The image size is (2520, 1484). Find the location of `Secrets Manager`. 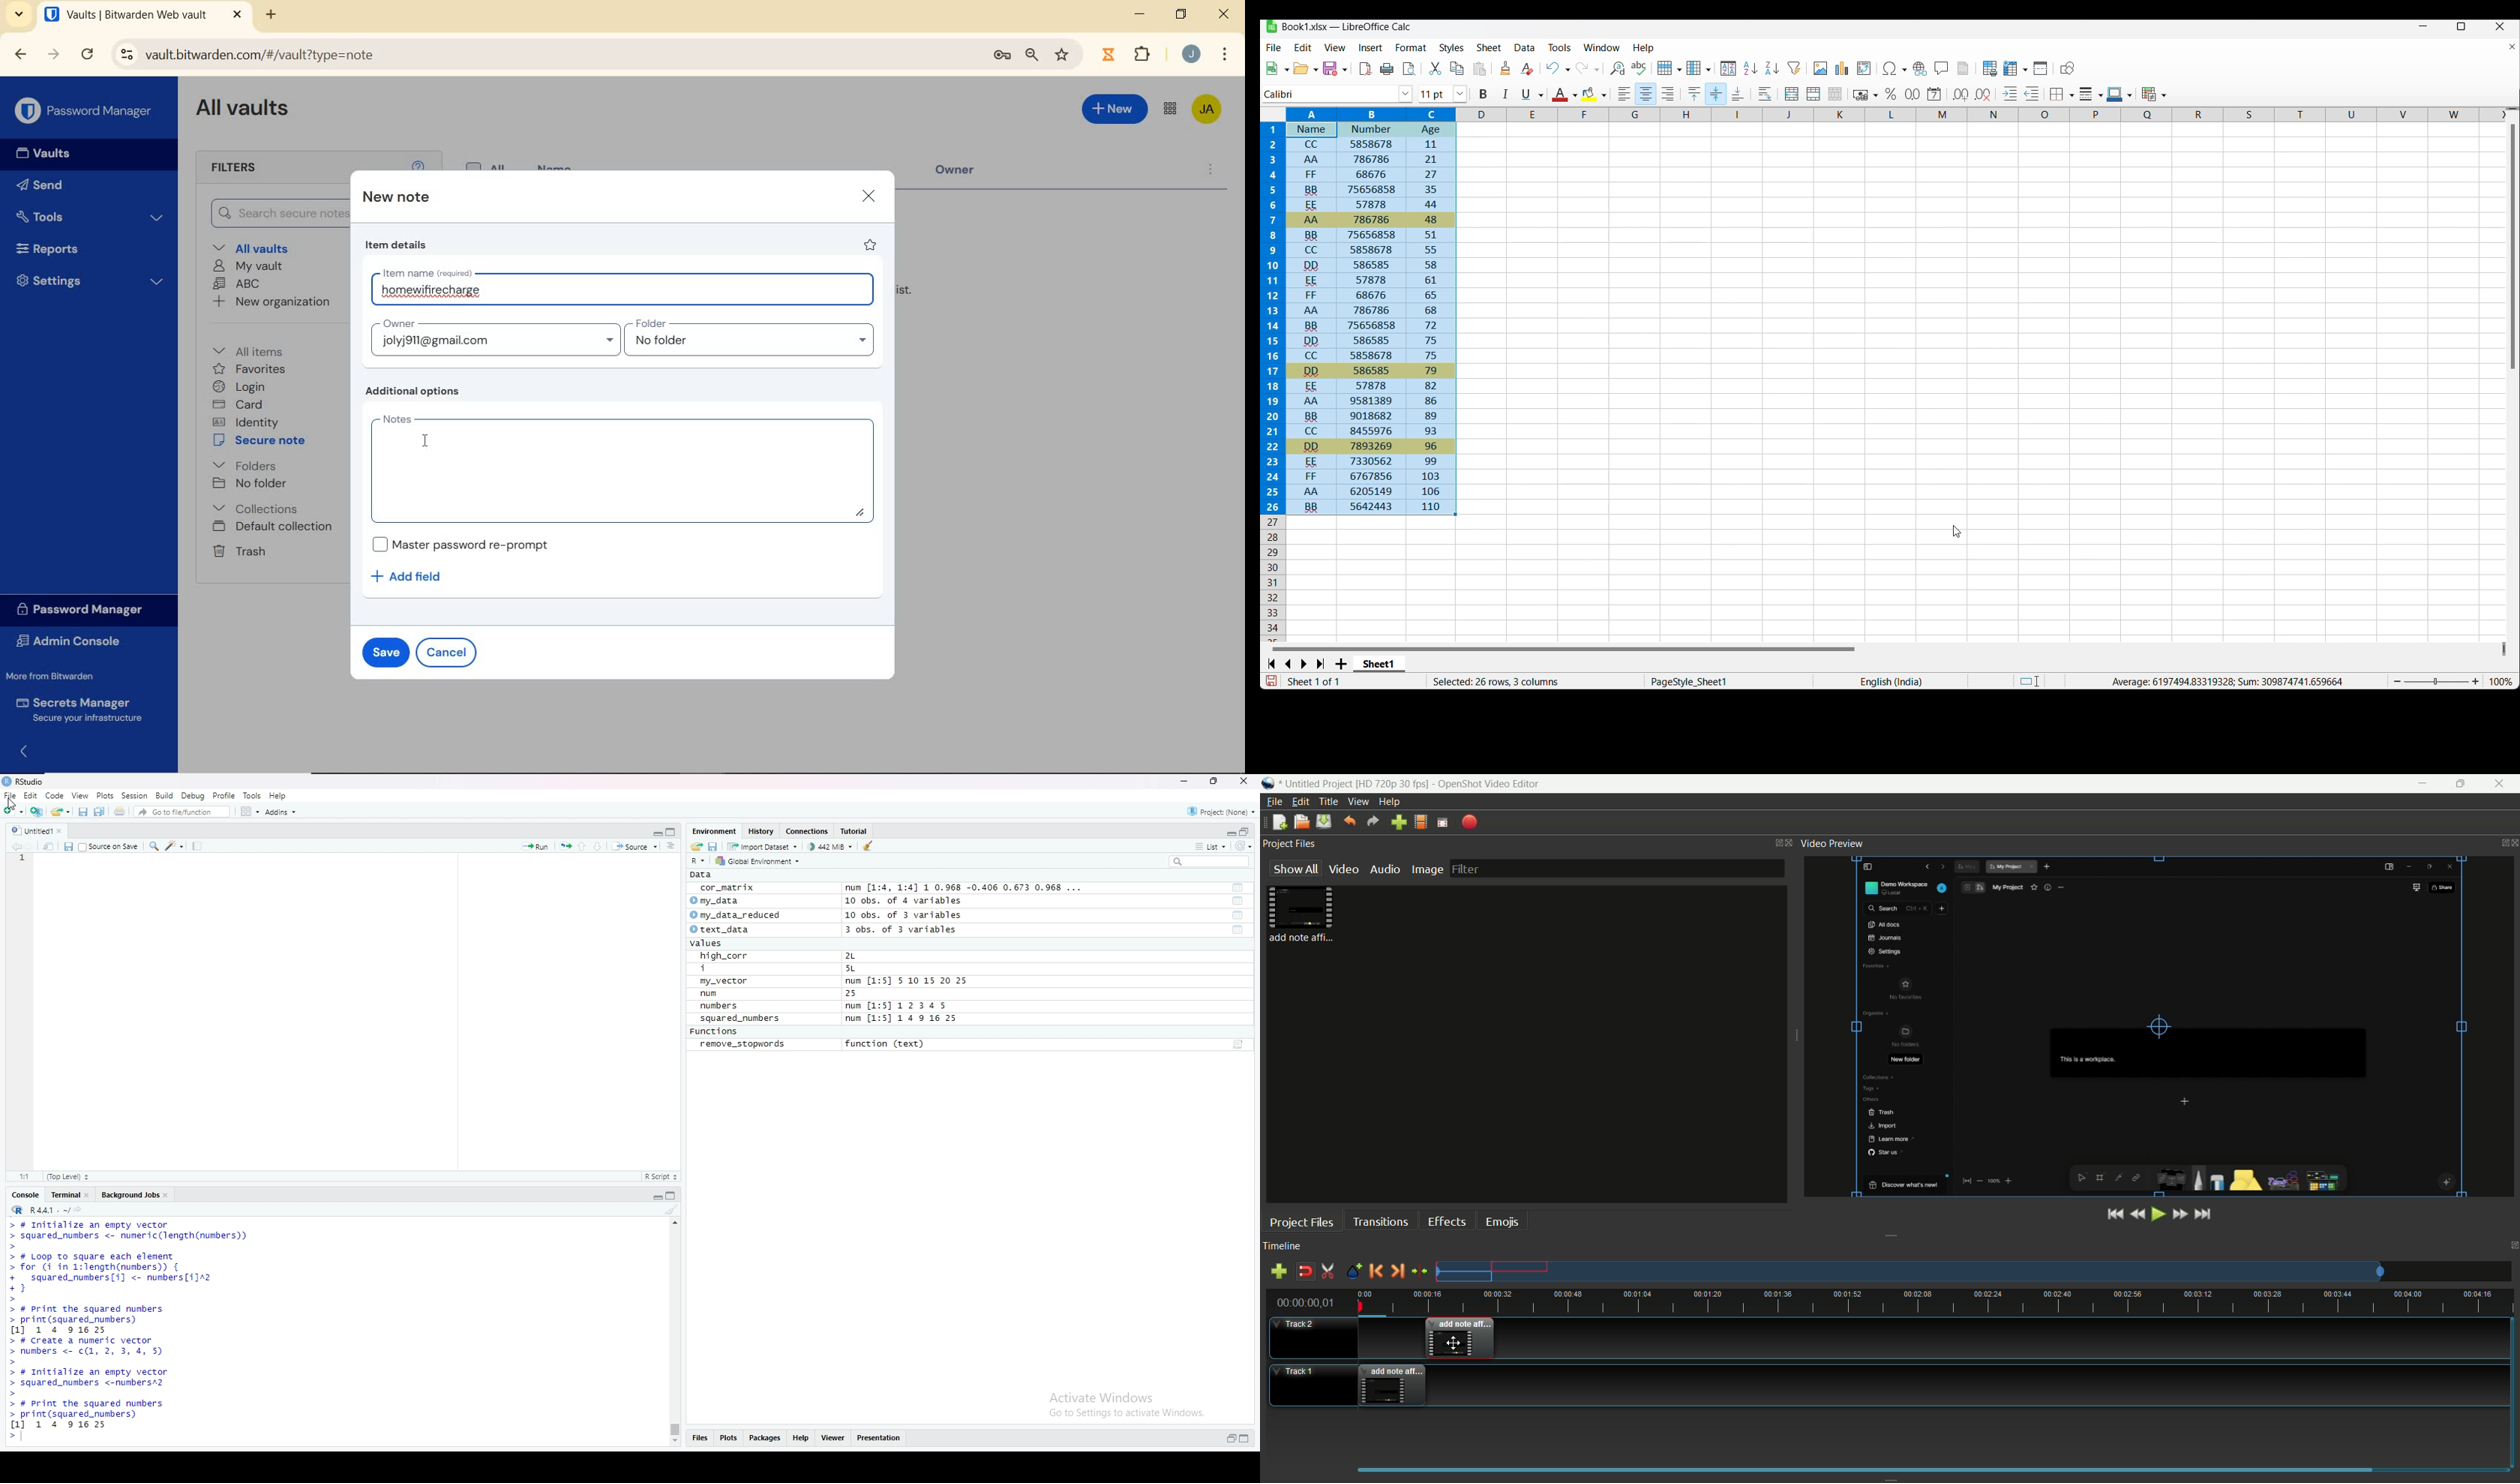

Secrets Manager is located at coordinates (83, 709).